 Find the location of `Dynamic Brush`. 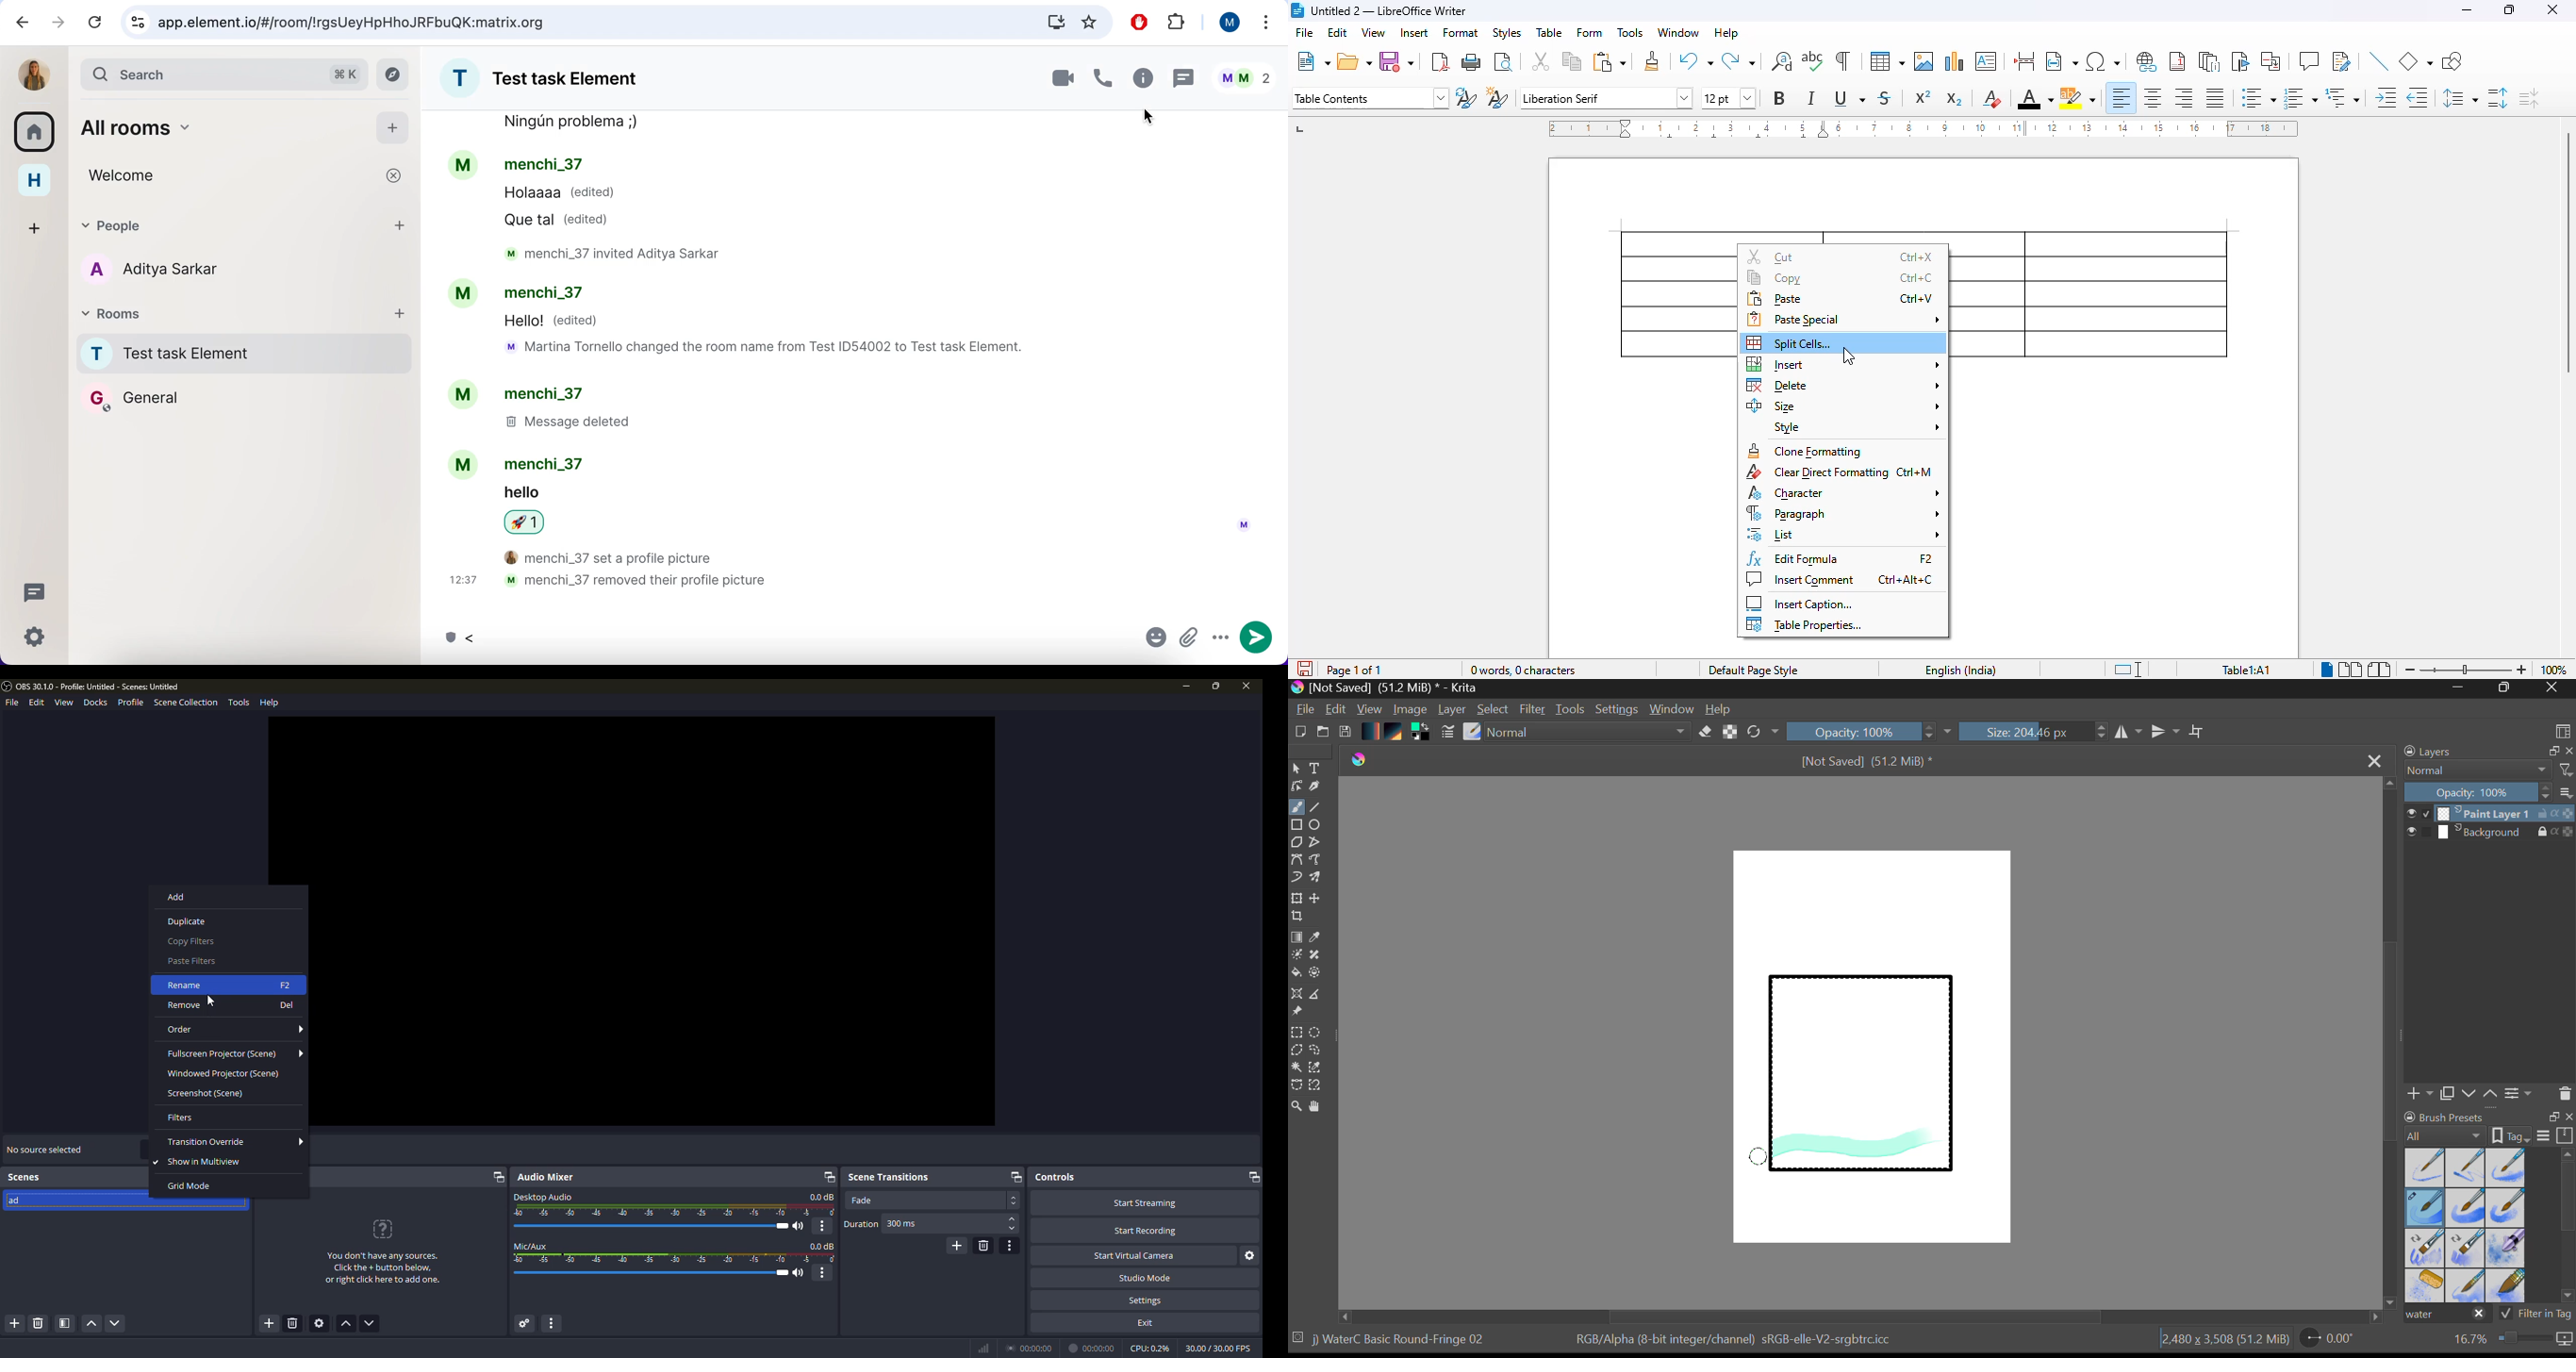

Dynamic Brush is located at coordinates (1296, 878).